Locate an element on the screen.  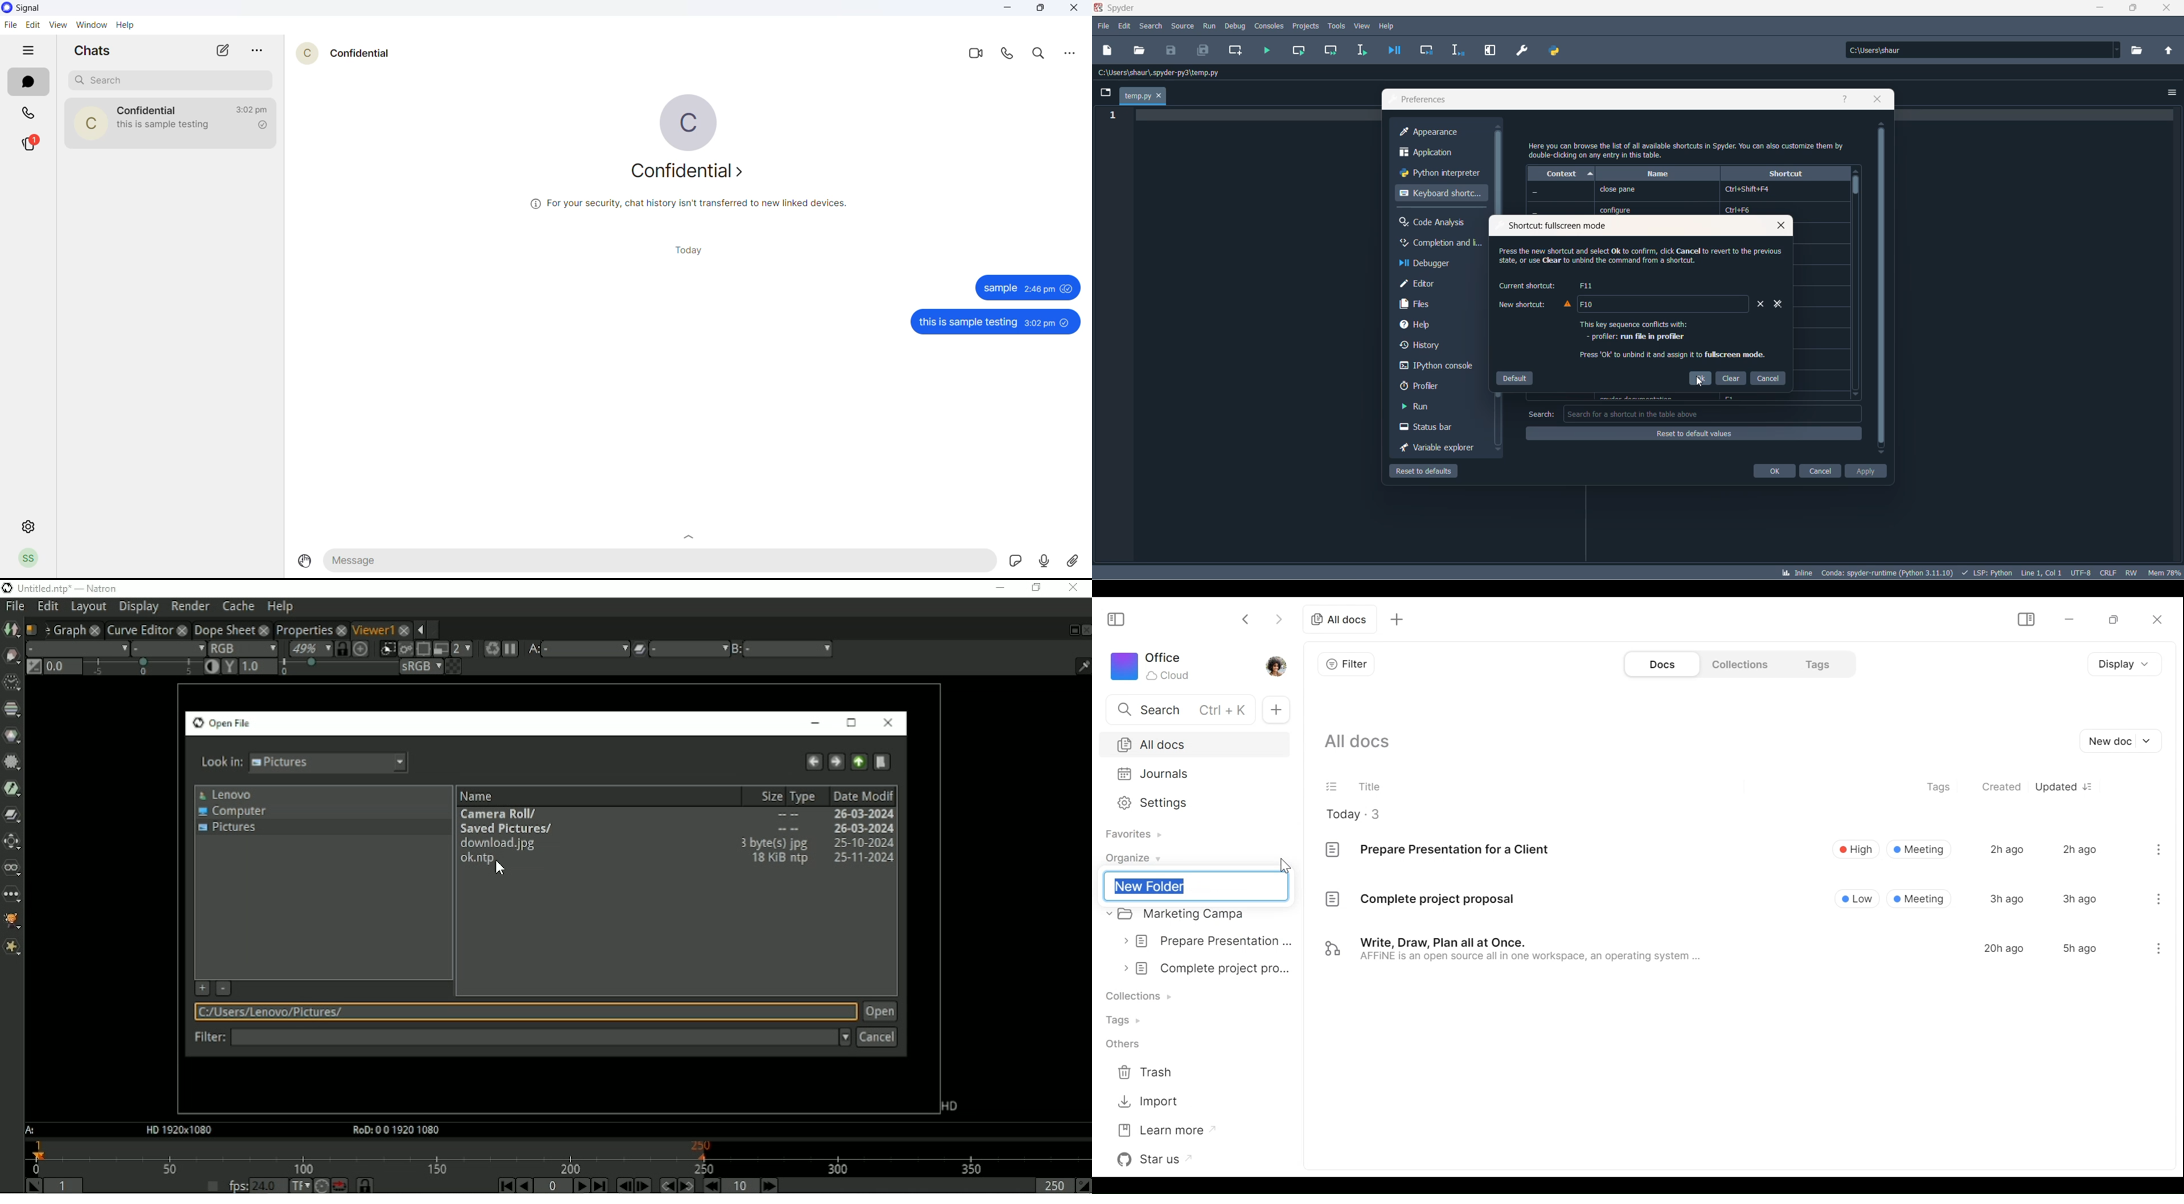
save all is located at coordinates (1201, 51).